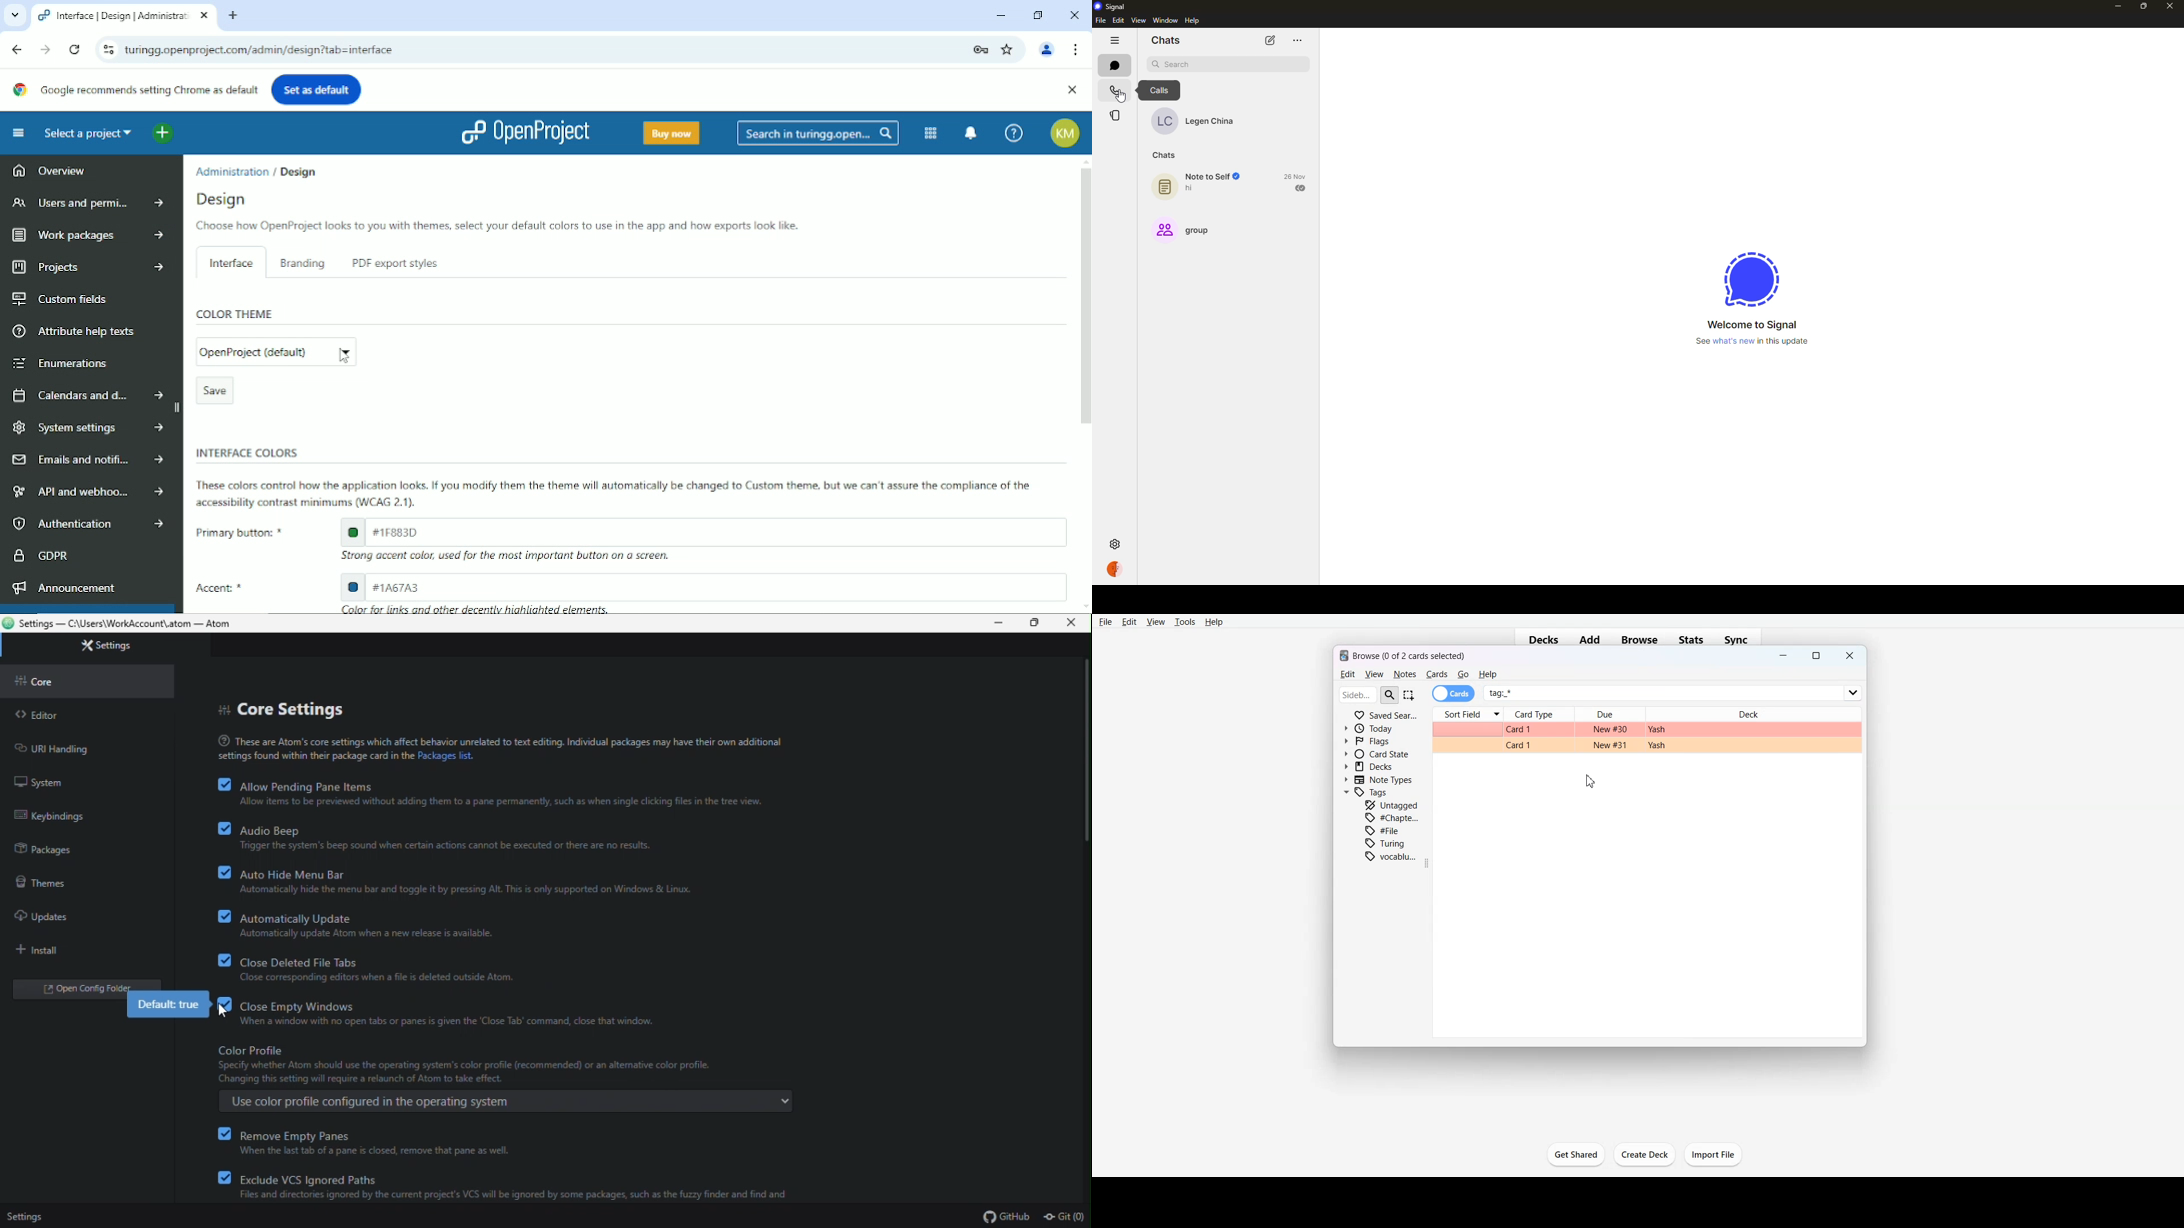  Describe the element at coordinates (108, 646) in the screenshot. I see `settings` at that location.